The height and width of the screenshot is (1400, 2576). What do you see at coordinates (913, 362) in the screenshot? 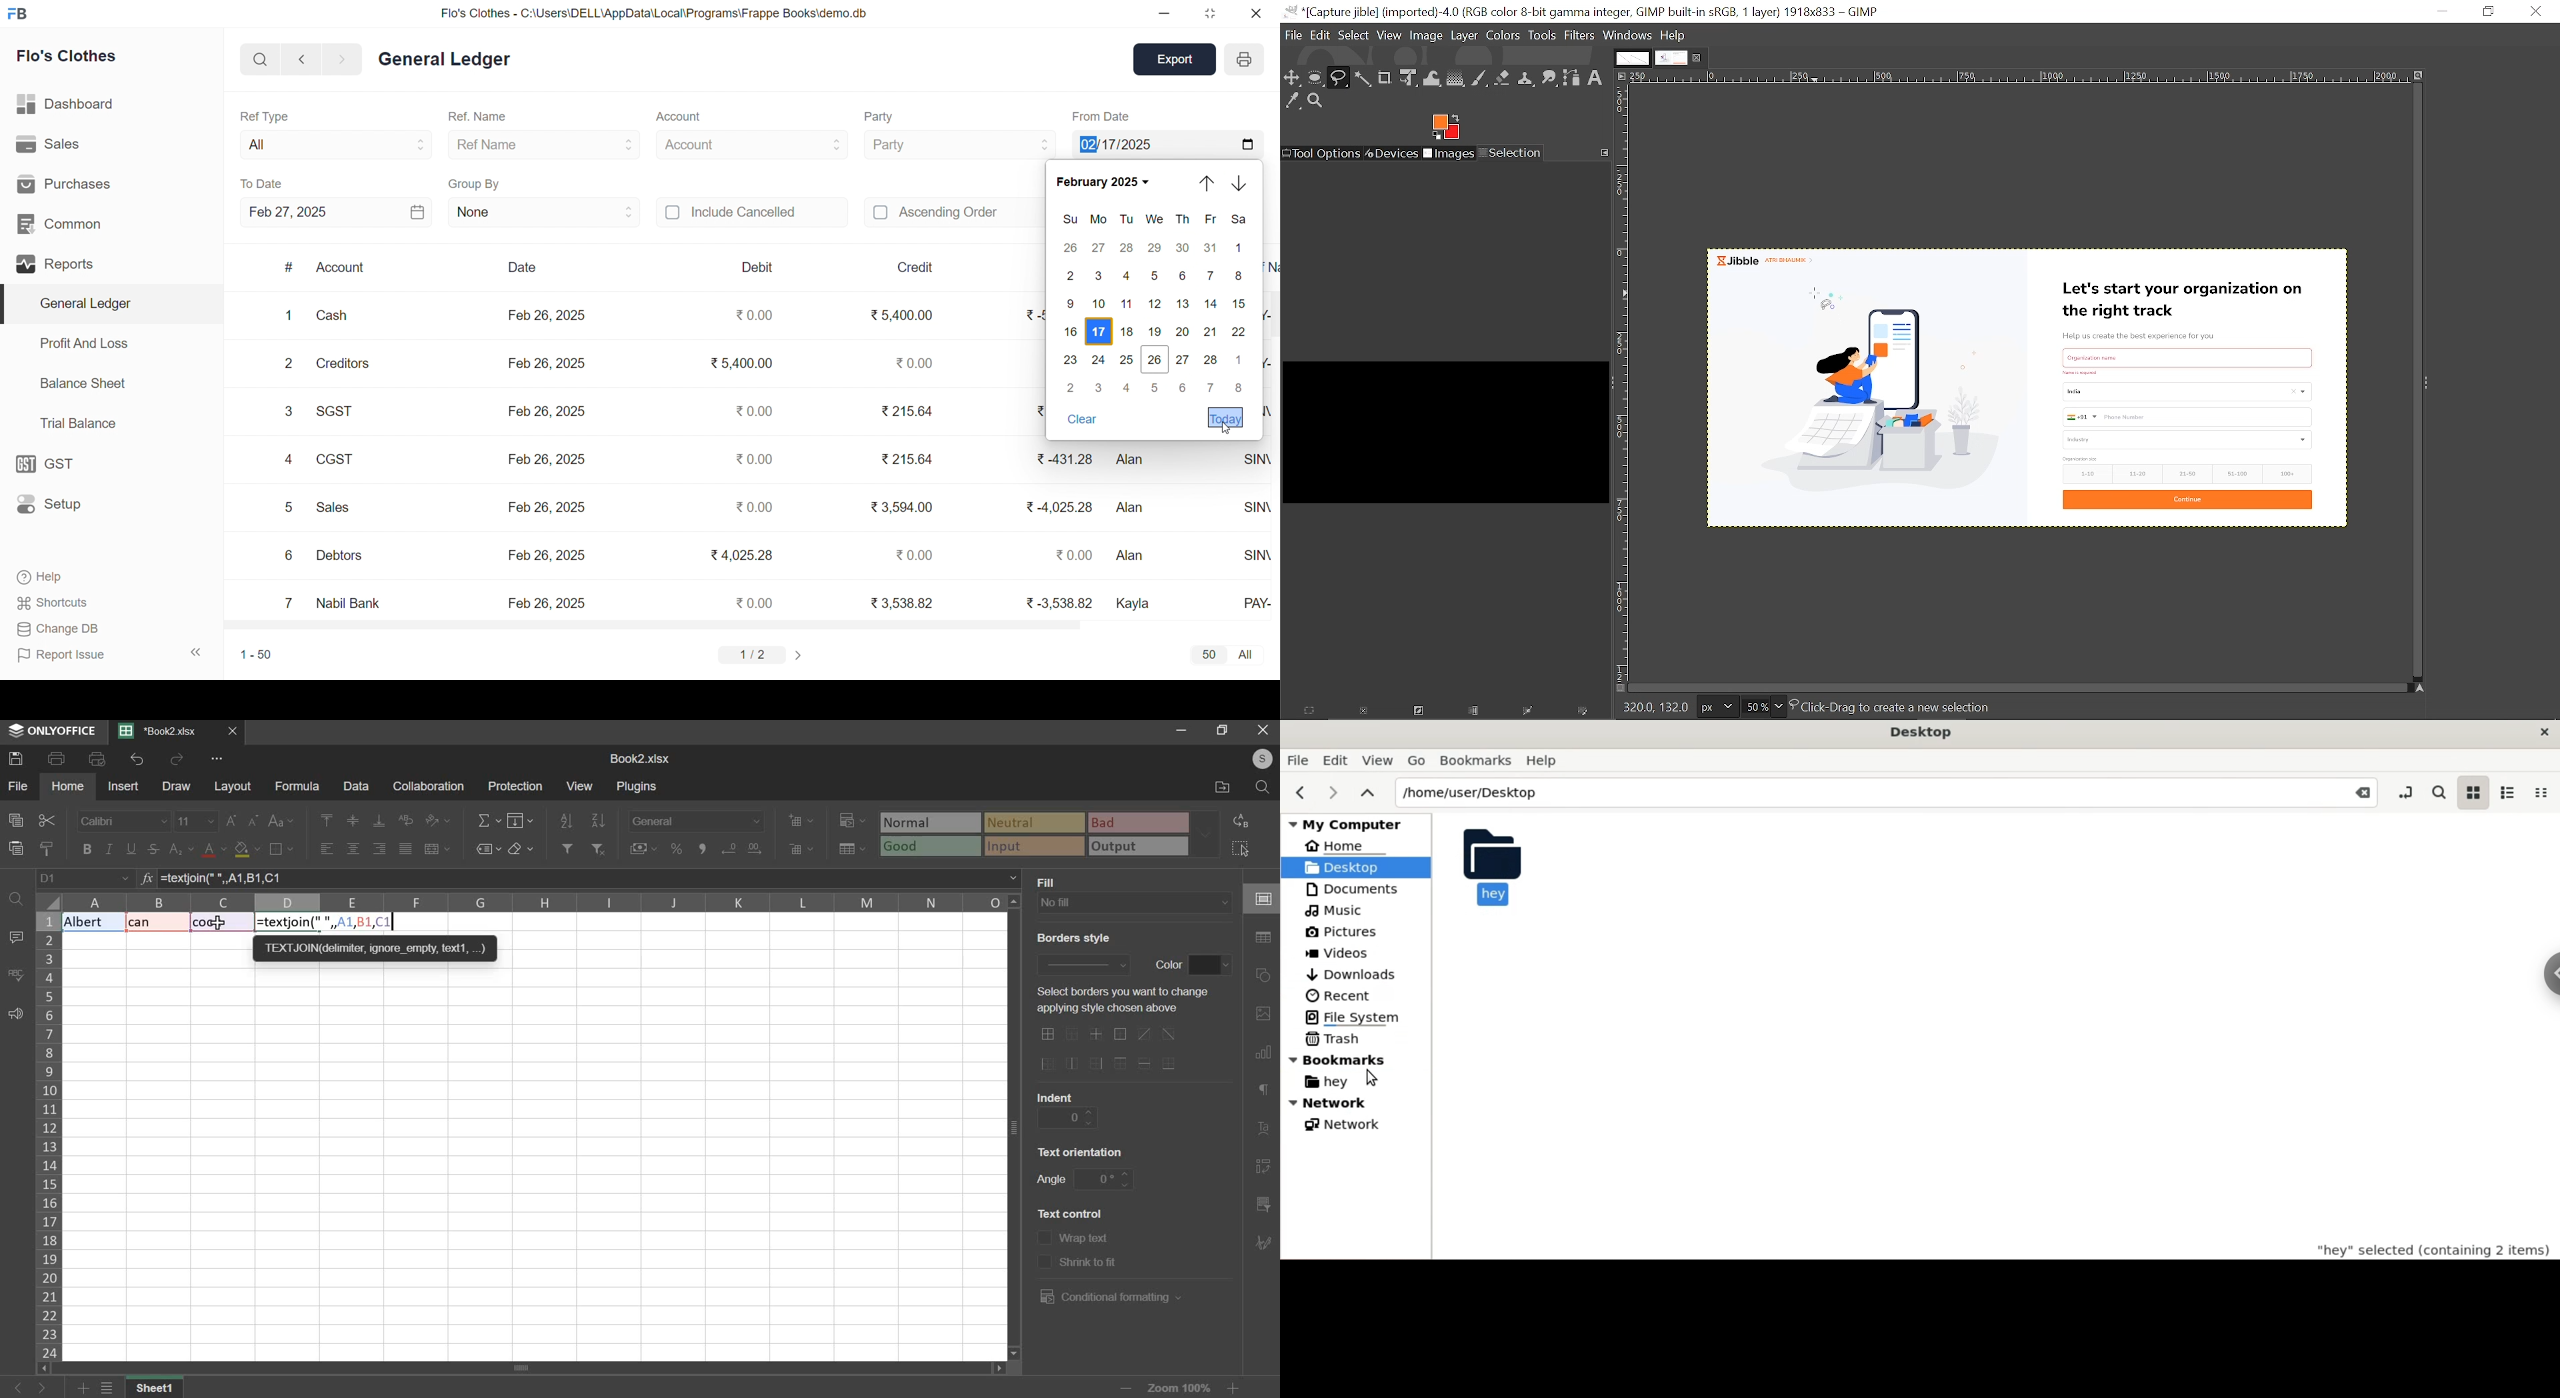
I see `₹0.00` at bounding box center [913, 362].